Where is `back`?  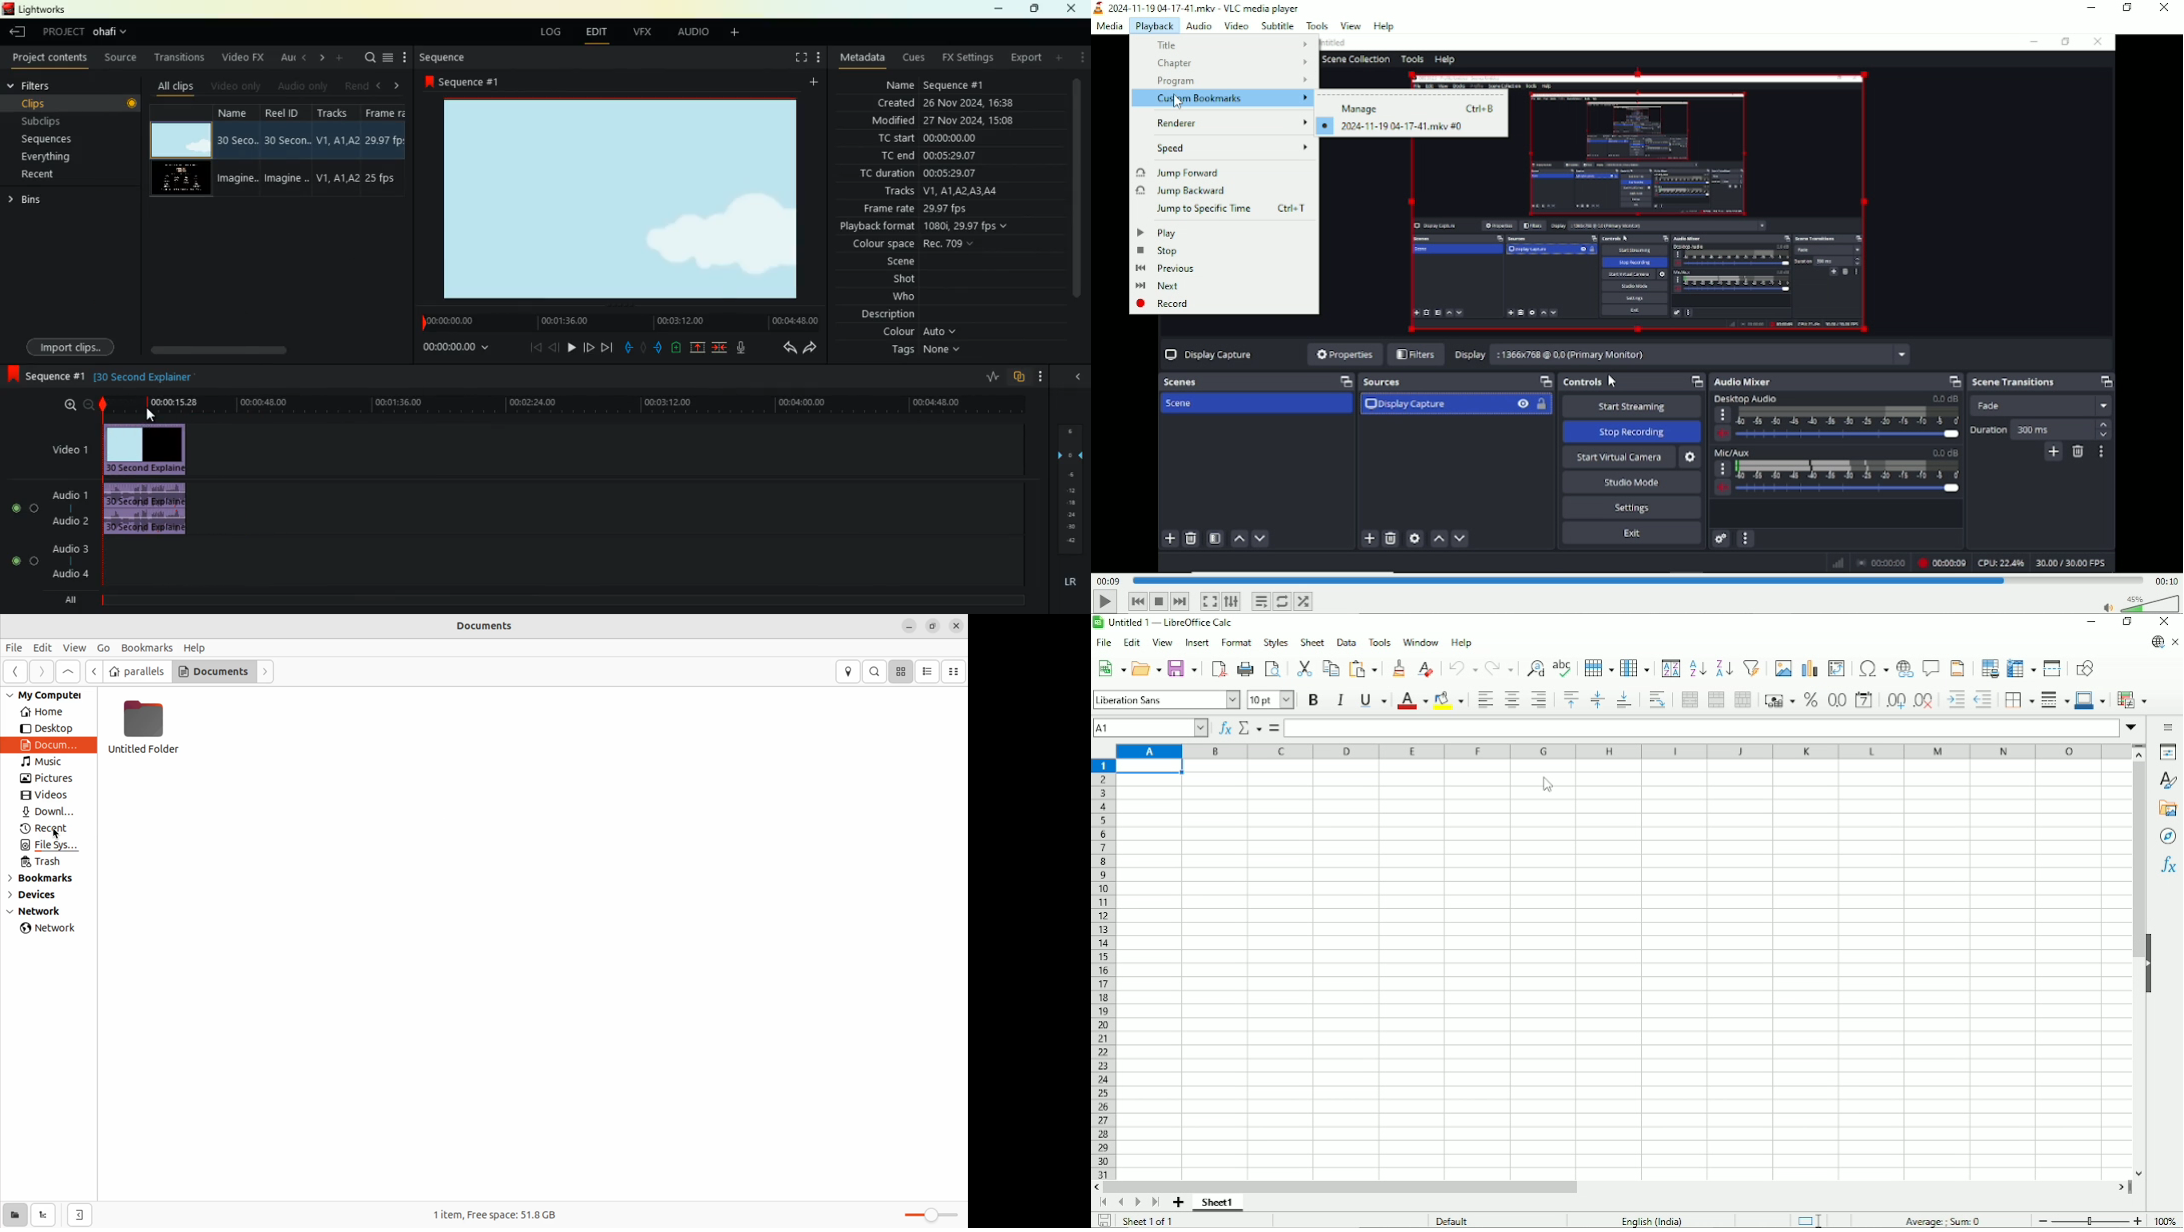
back is located at coordinates (783, 350).